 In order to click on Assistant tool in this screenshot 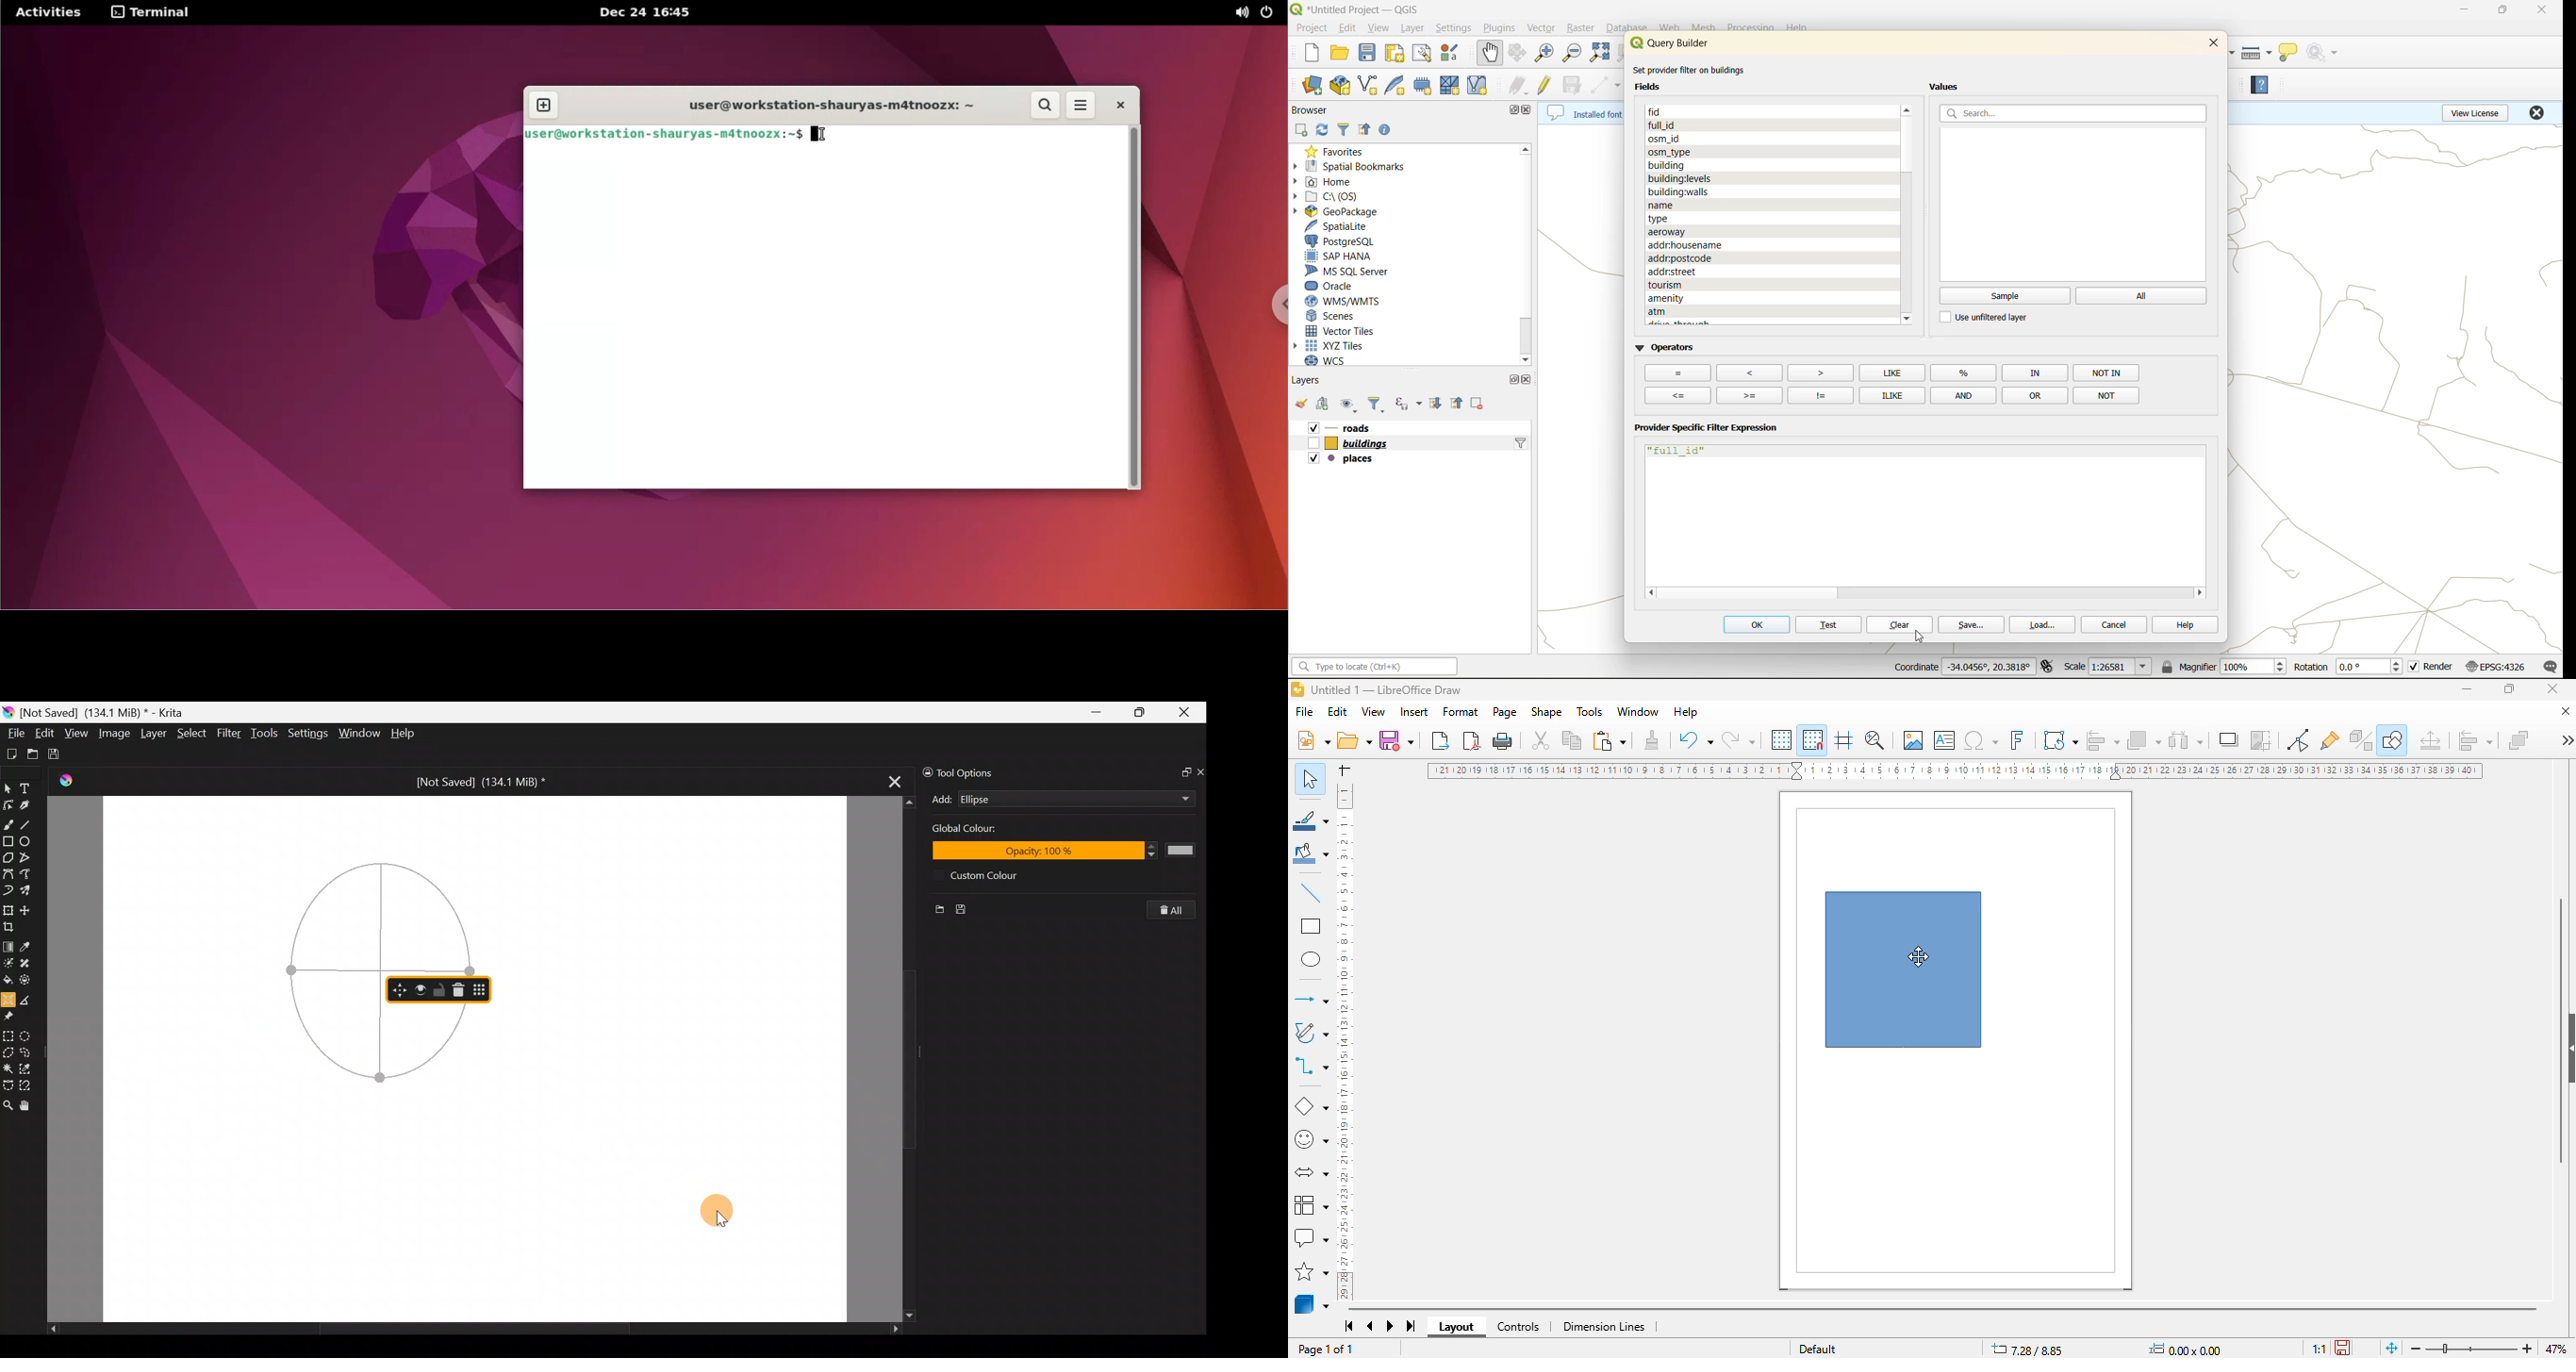, I will do `click(8, 998)`.